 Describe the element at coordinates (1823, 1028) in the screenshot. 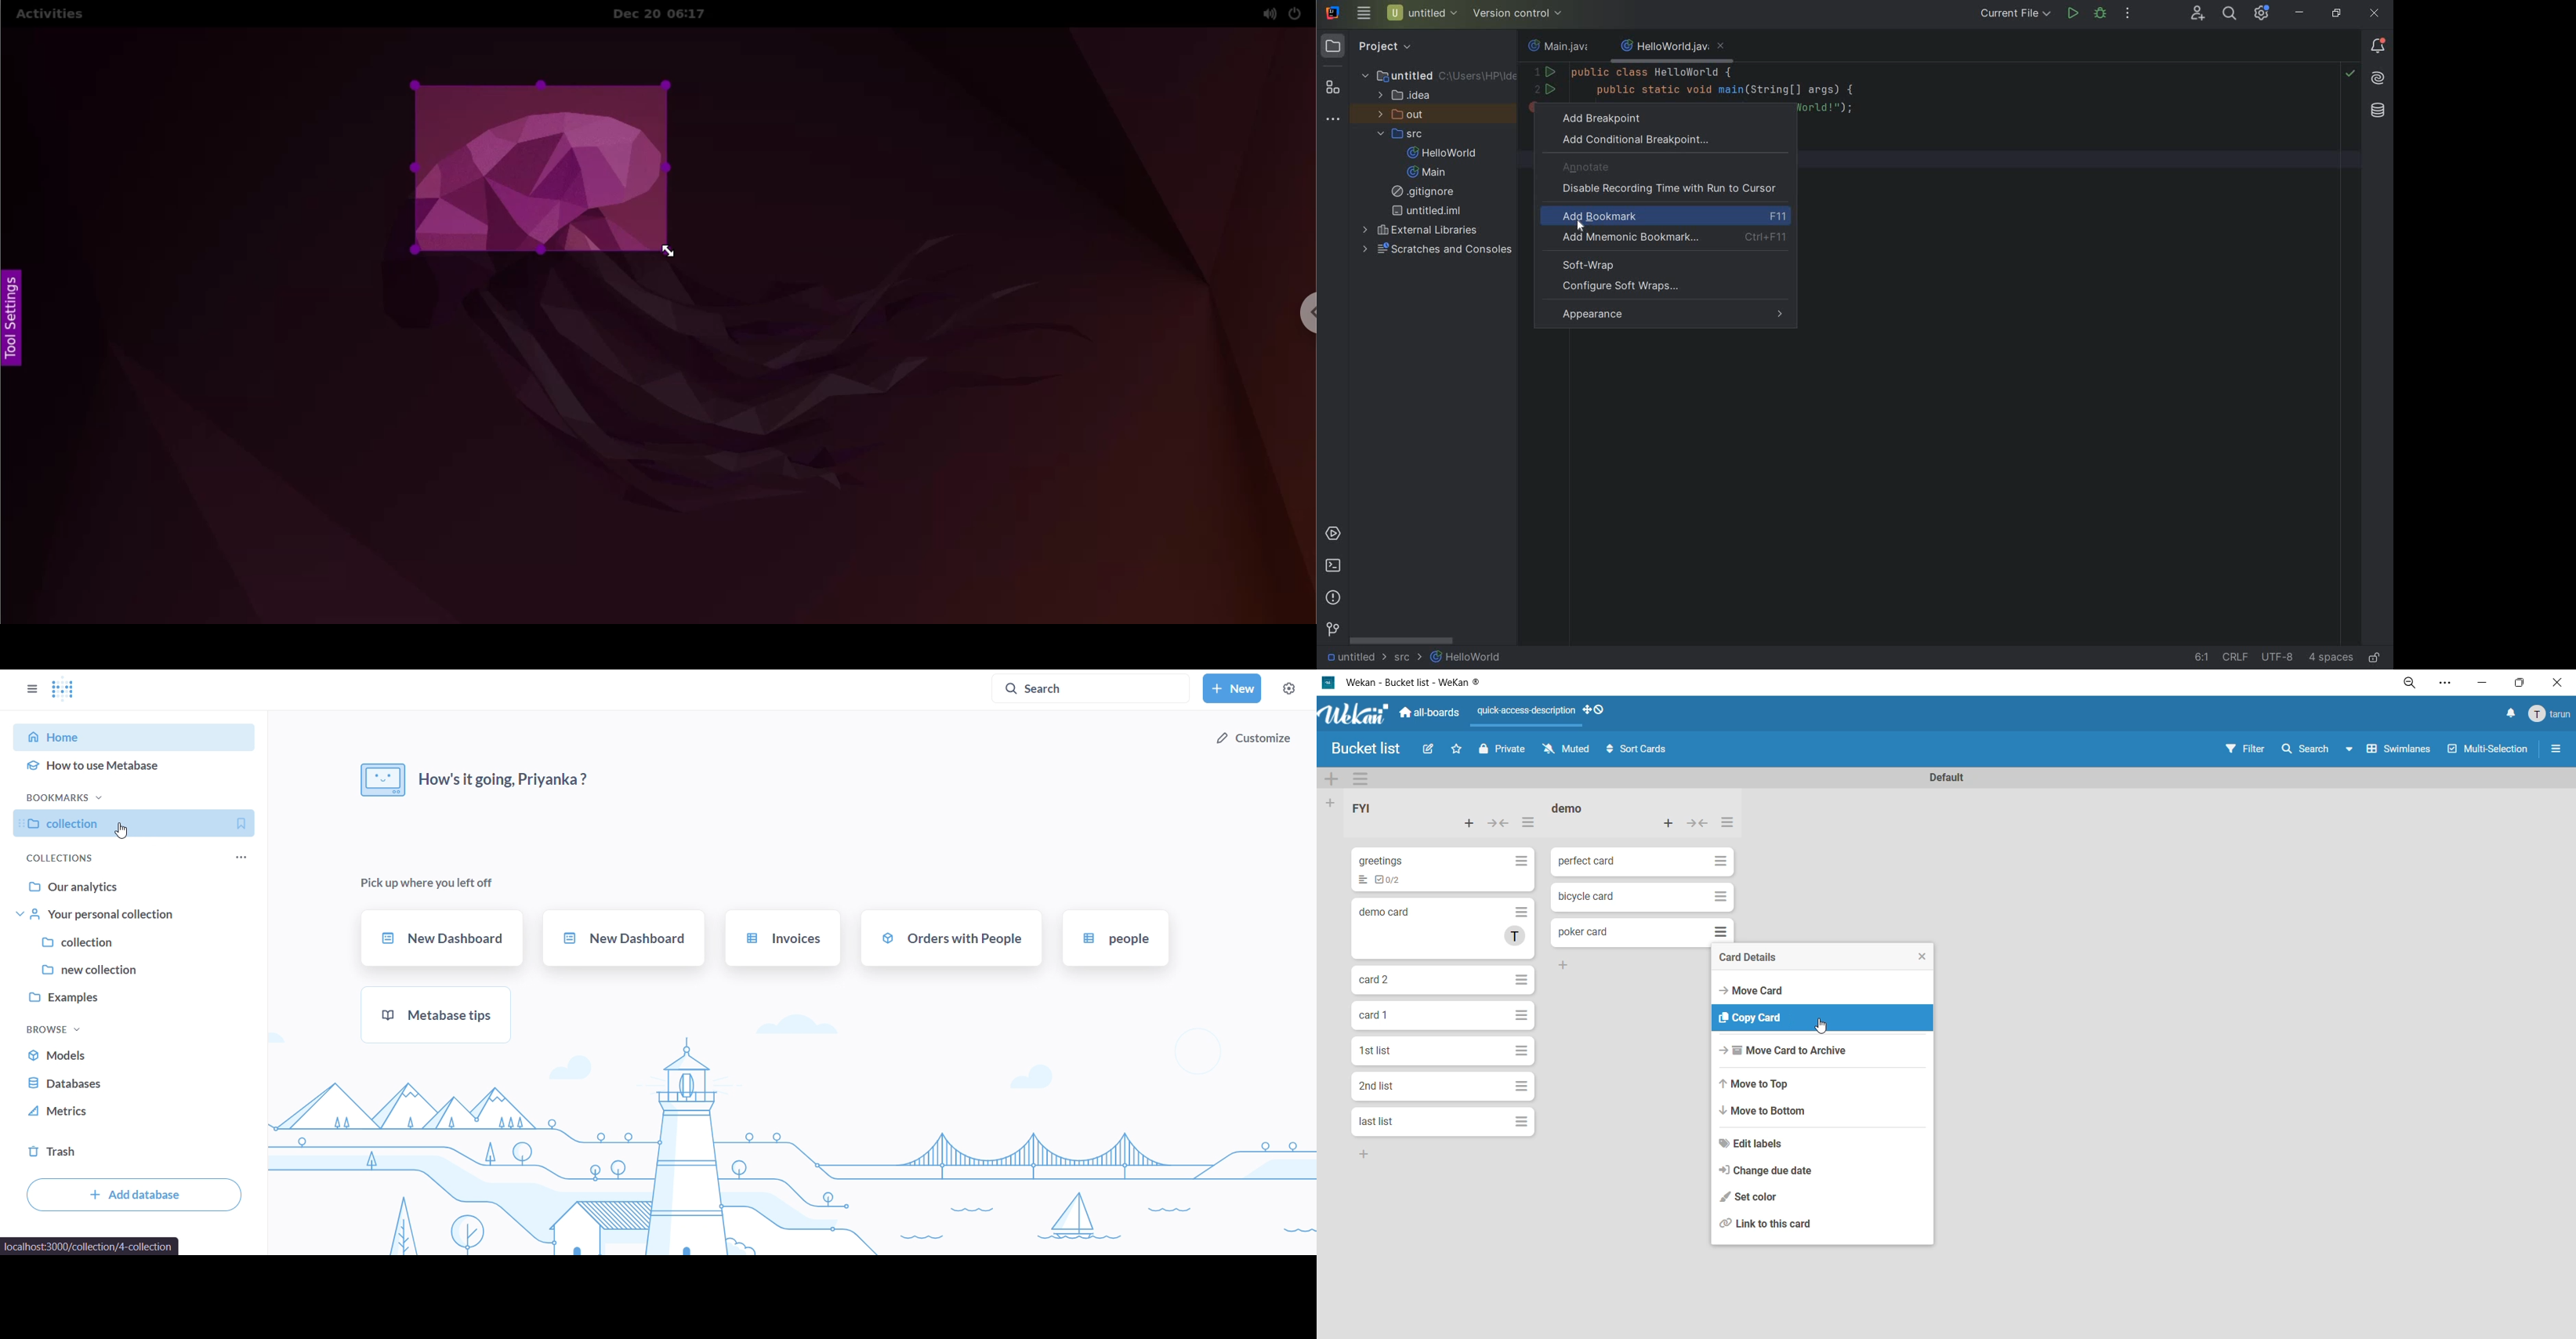

I see `cursor` at that location.